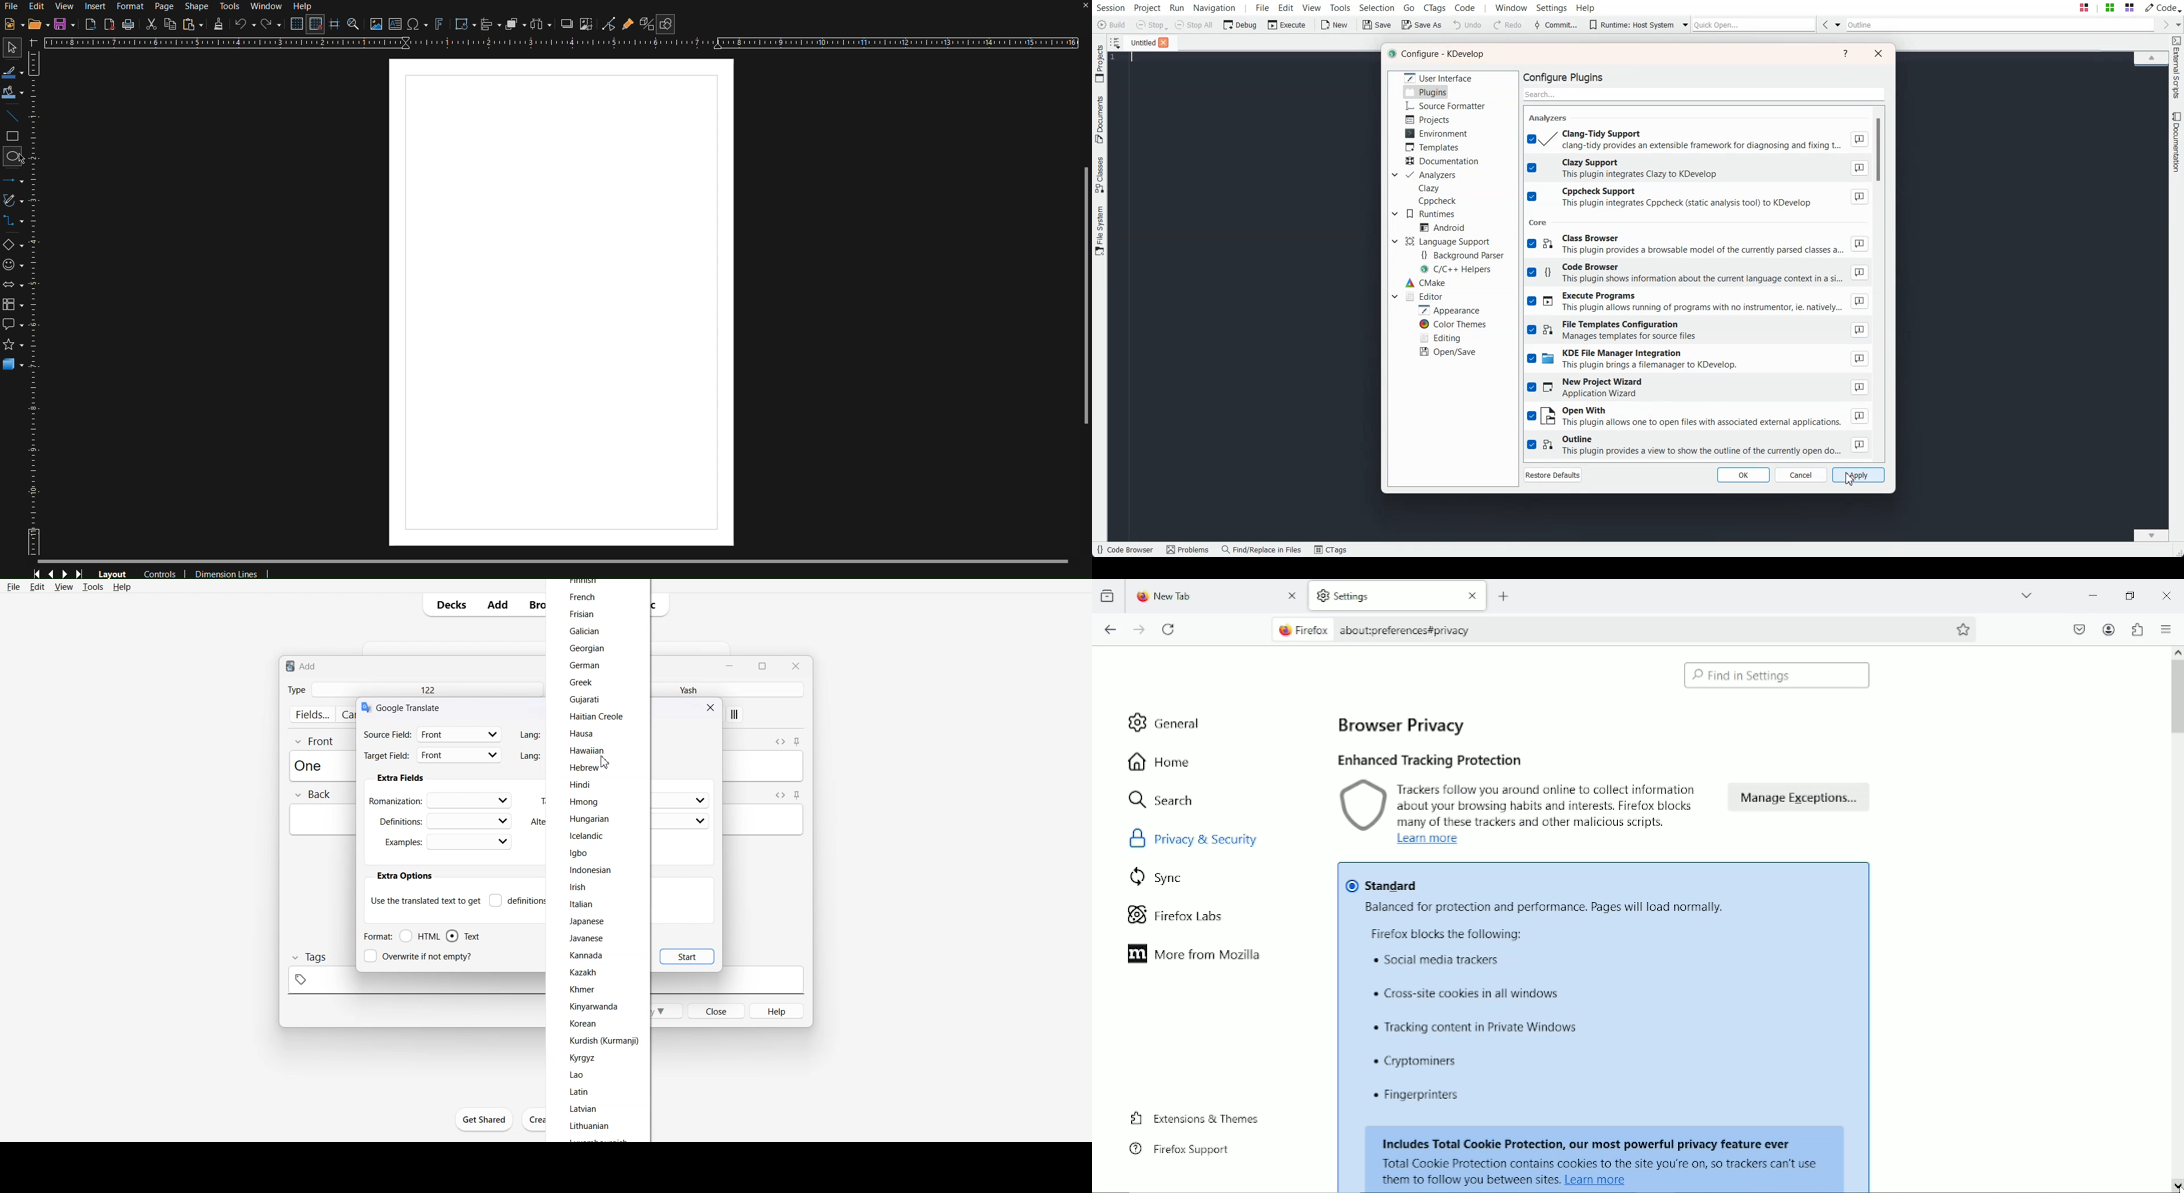 The height and width of the screenshot is (1204, 2184). I want to click on Text, so click(410, 707).